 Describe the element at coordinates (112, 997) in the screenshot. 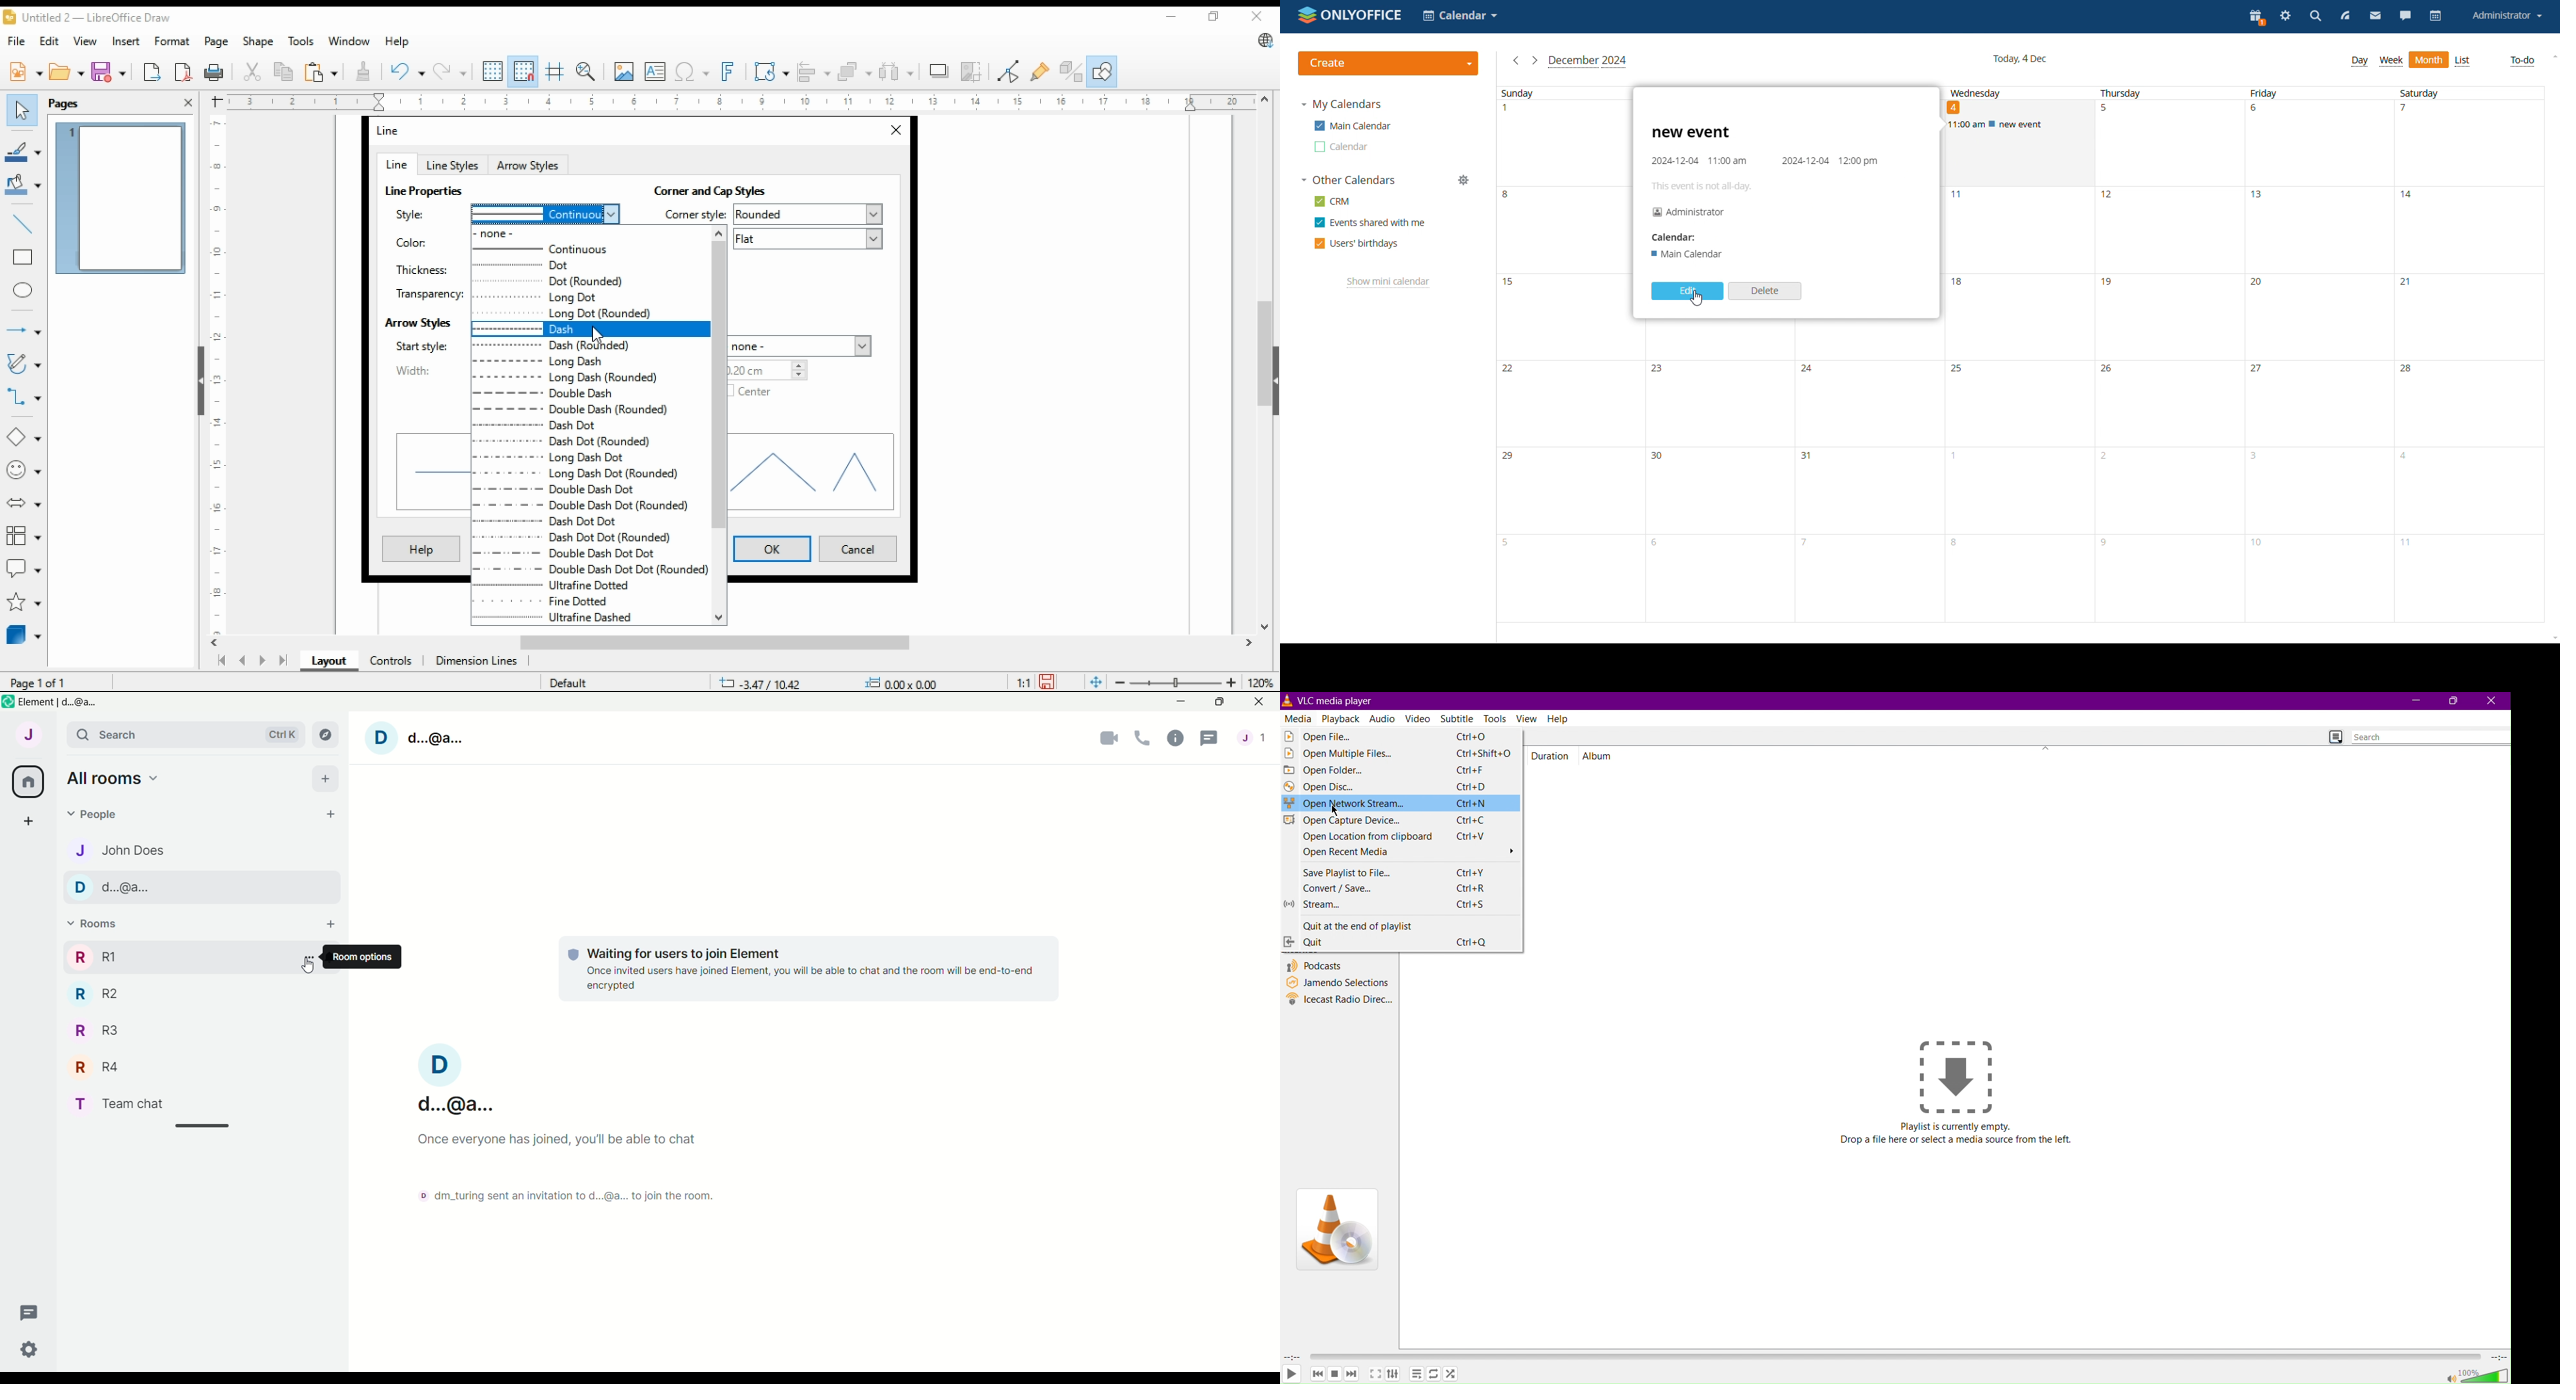

I see `R R2` at that location.